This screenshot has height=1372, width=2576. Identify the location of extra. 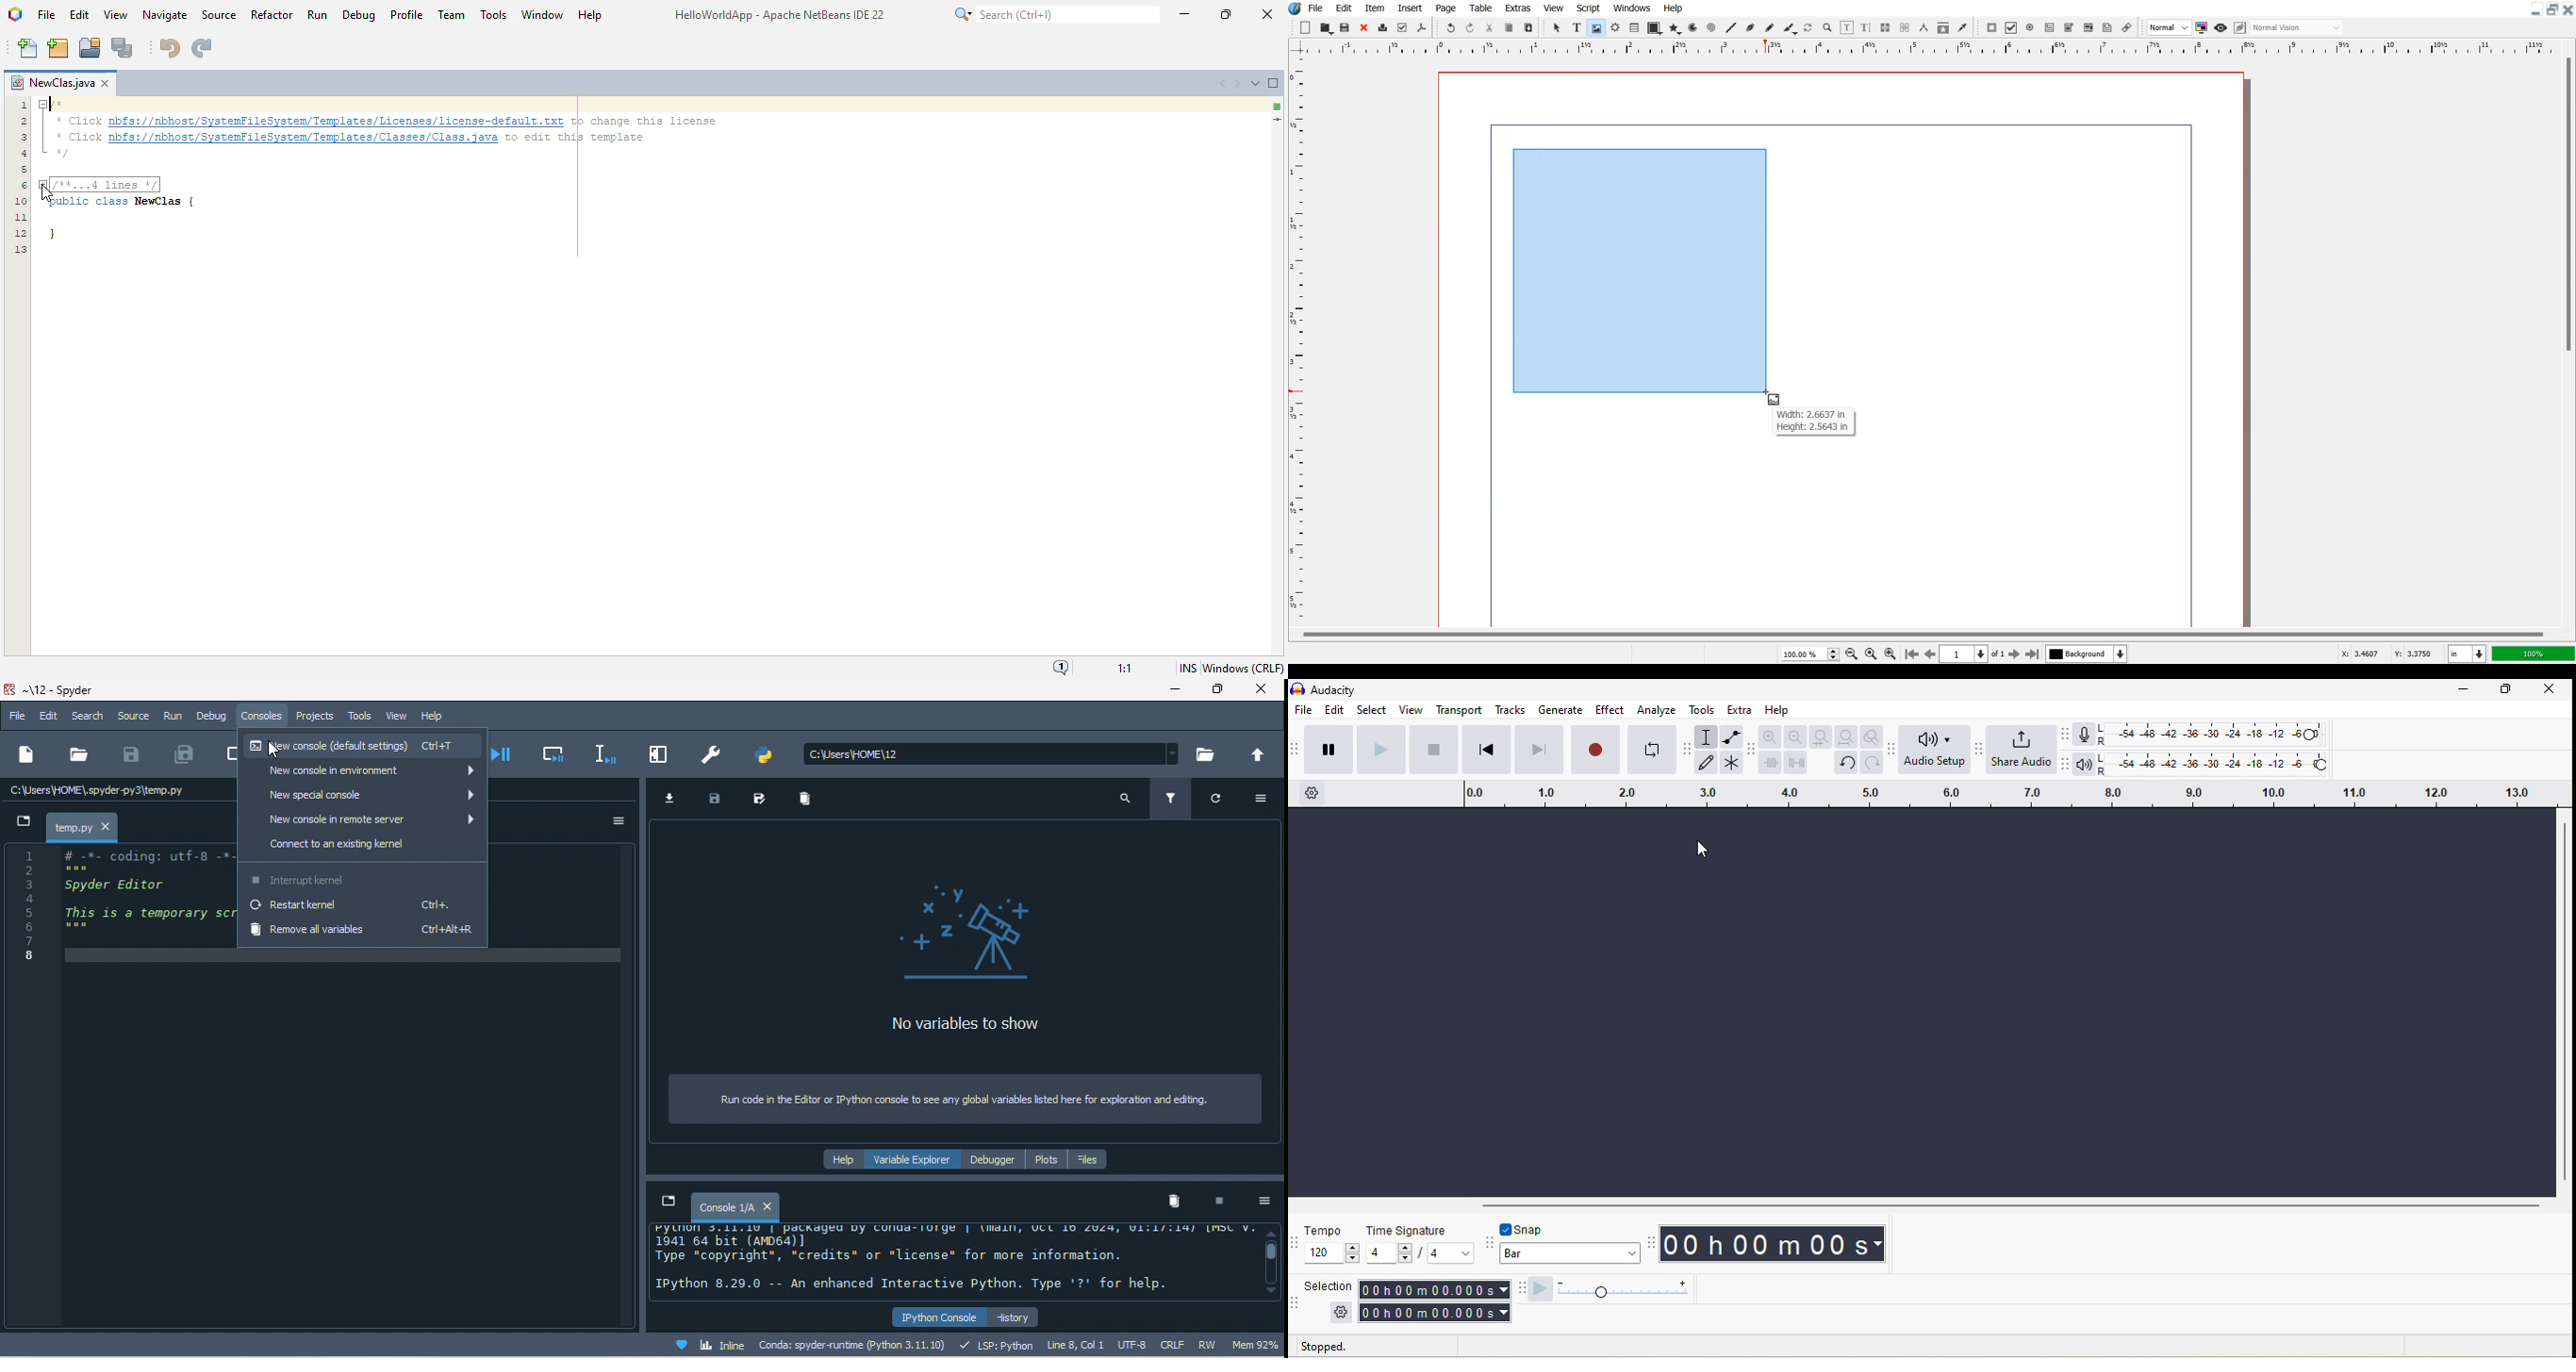
(1738, 709).